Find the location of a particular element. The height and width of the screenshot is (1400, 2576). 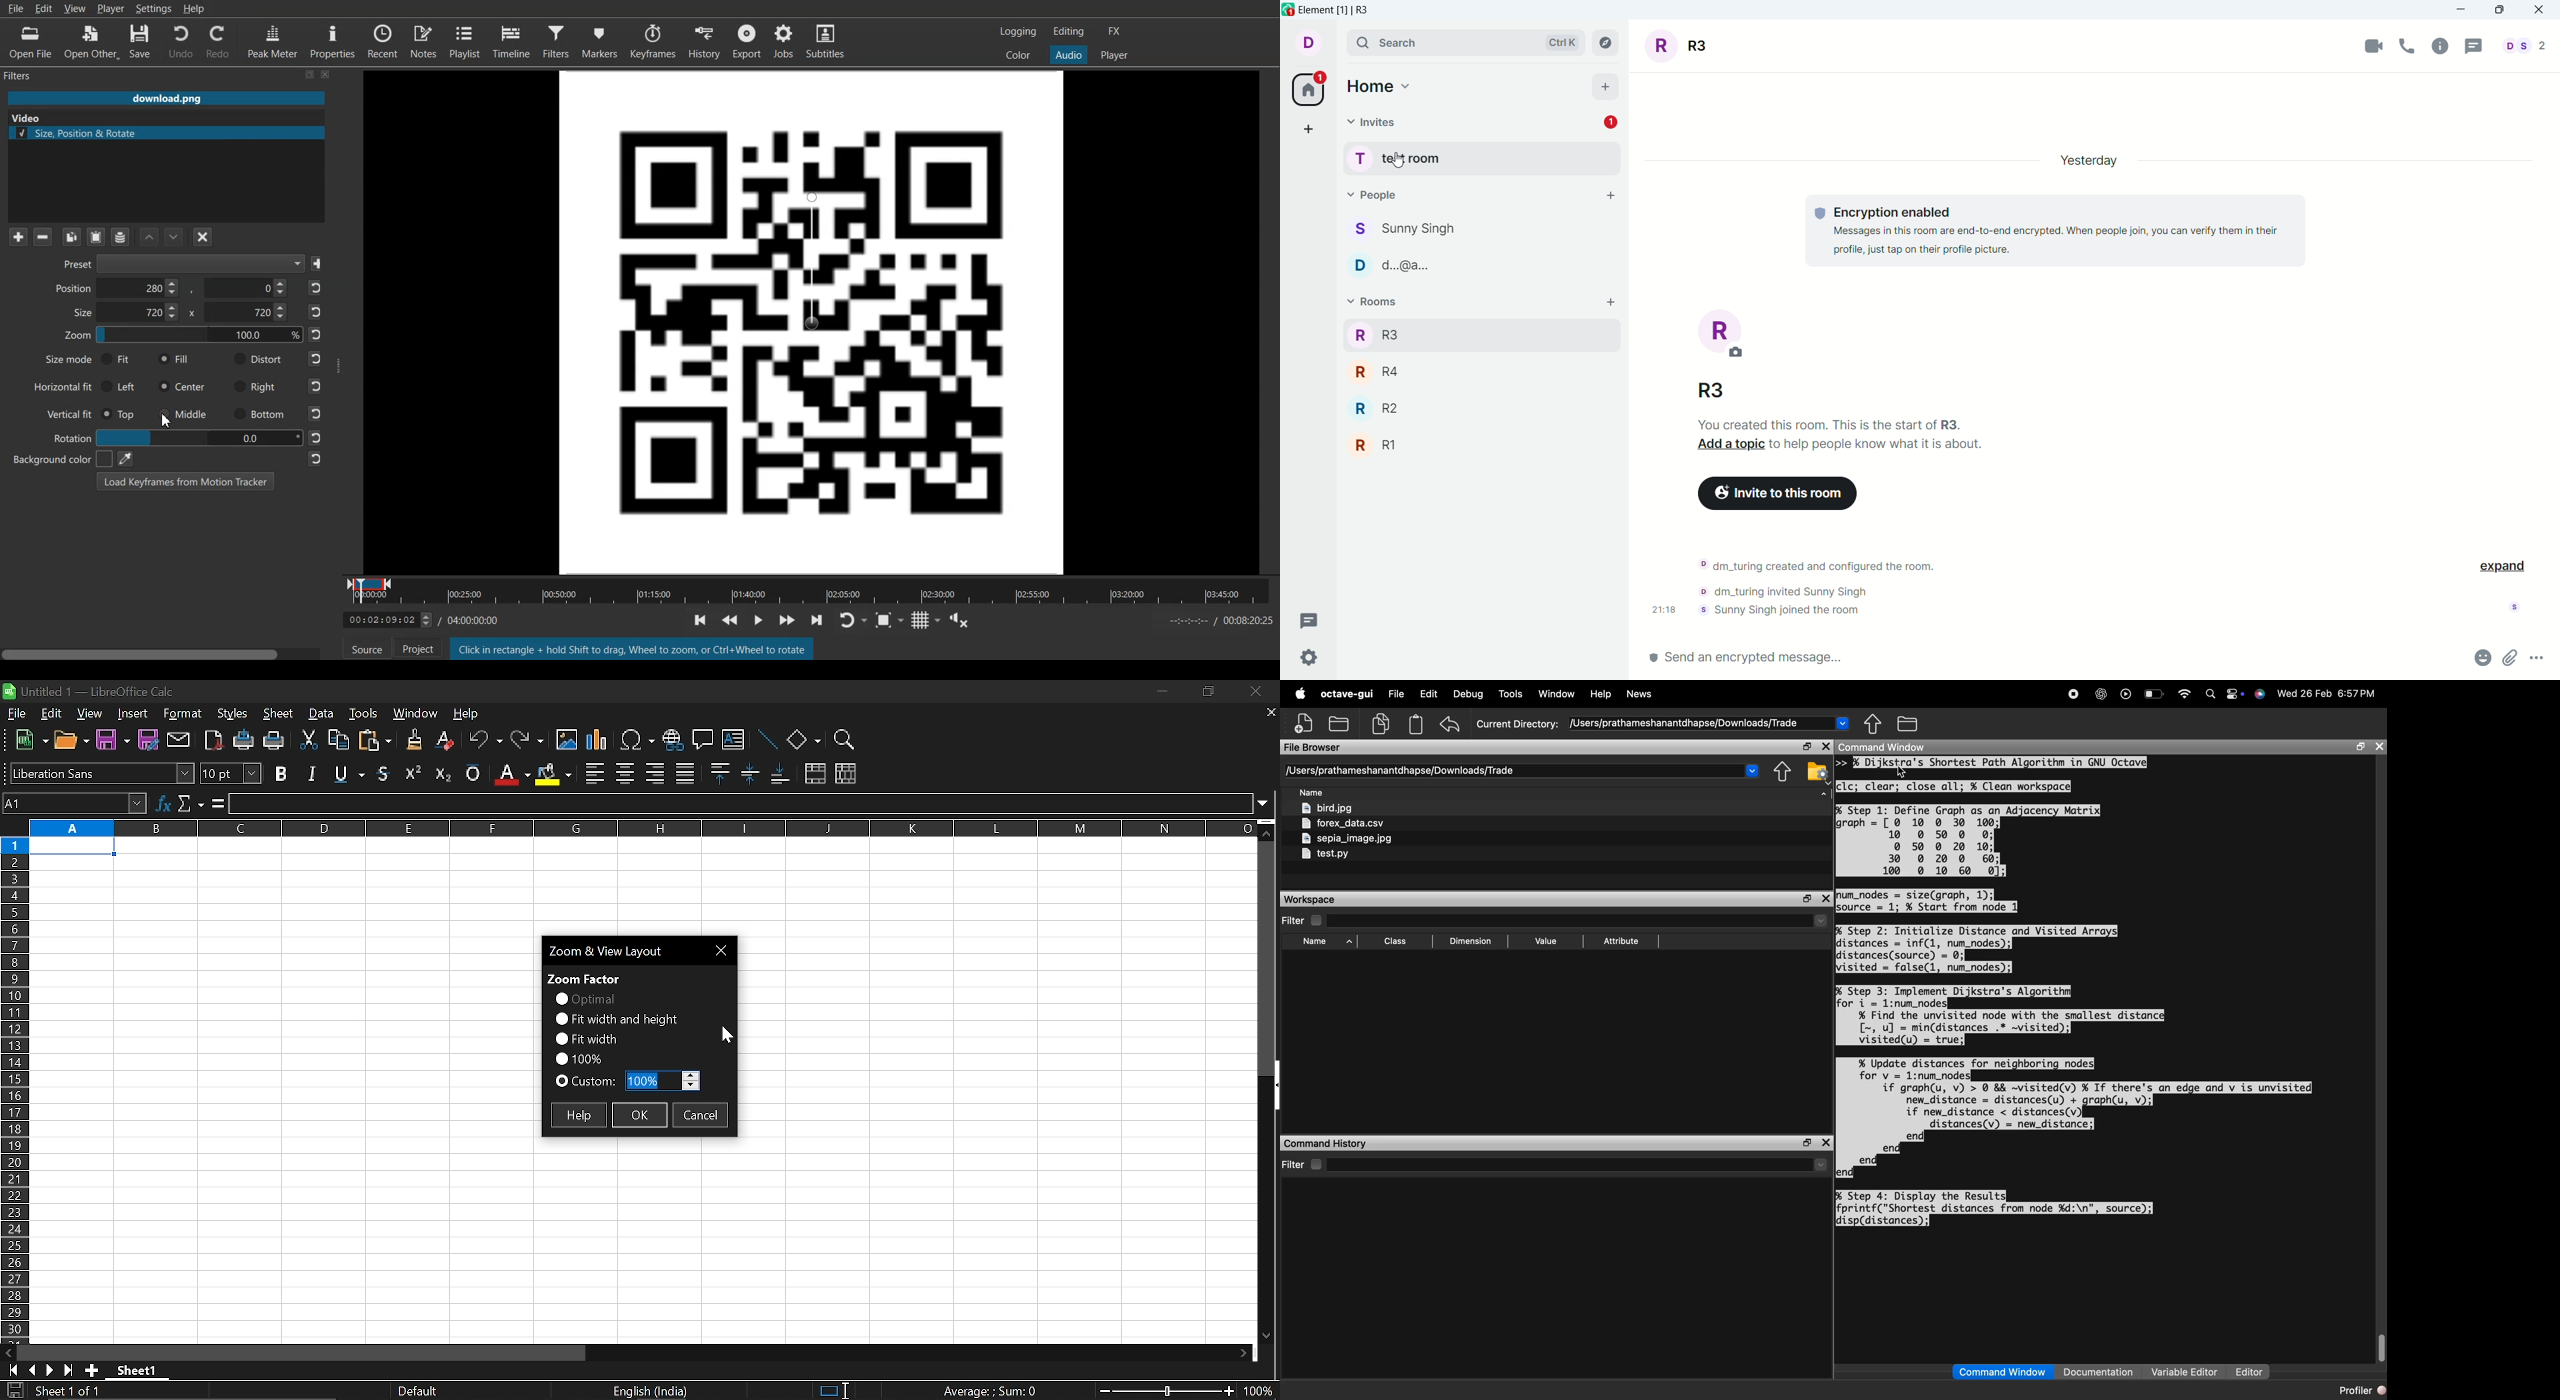

help is located at coordinates (577, 1115).